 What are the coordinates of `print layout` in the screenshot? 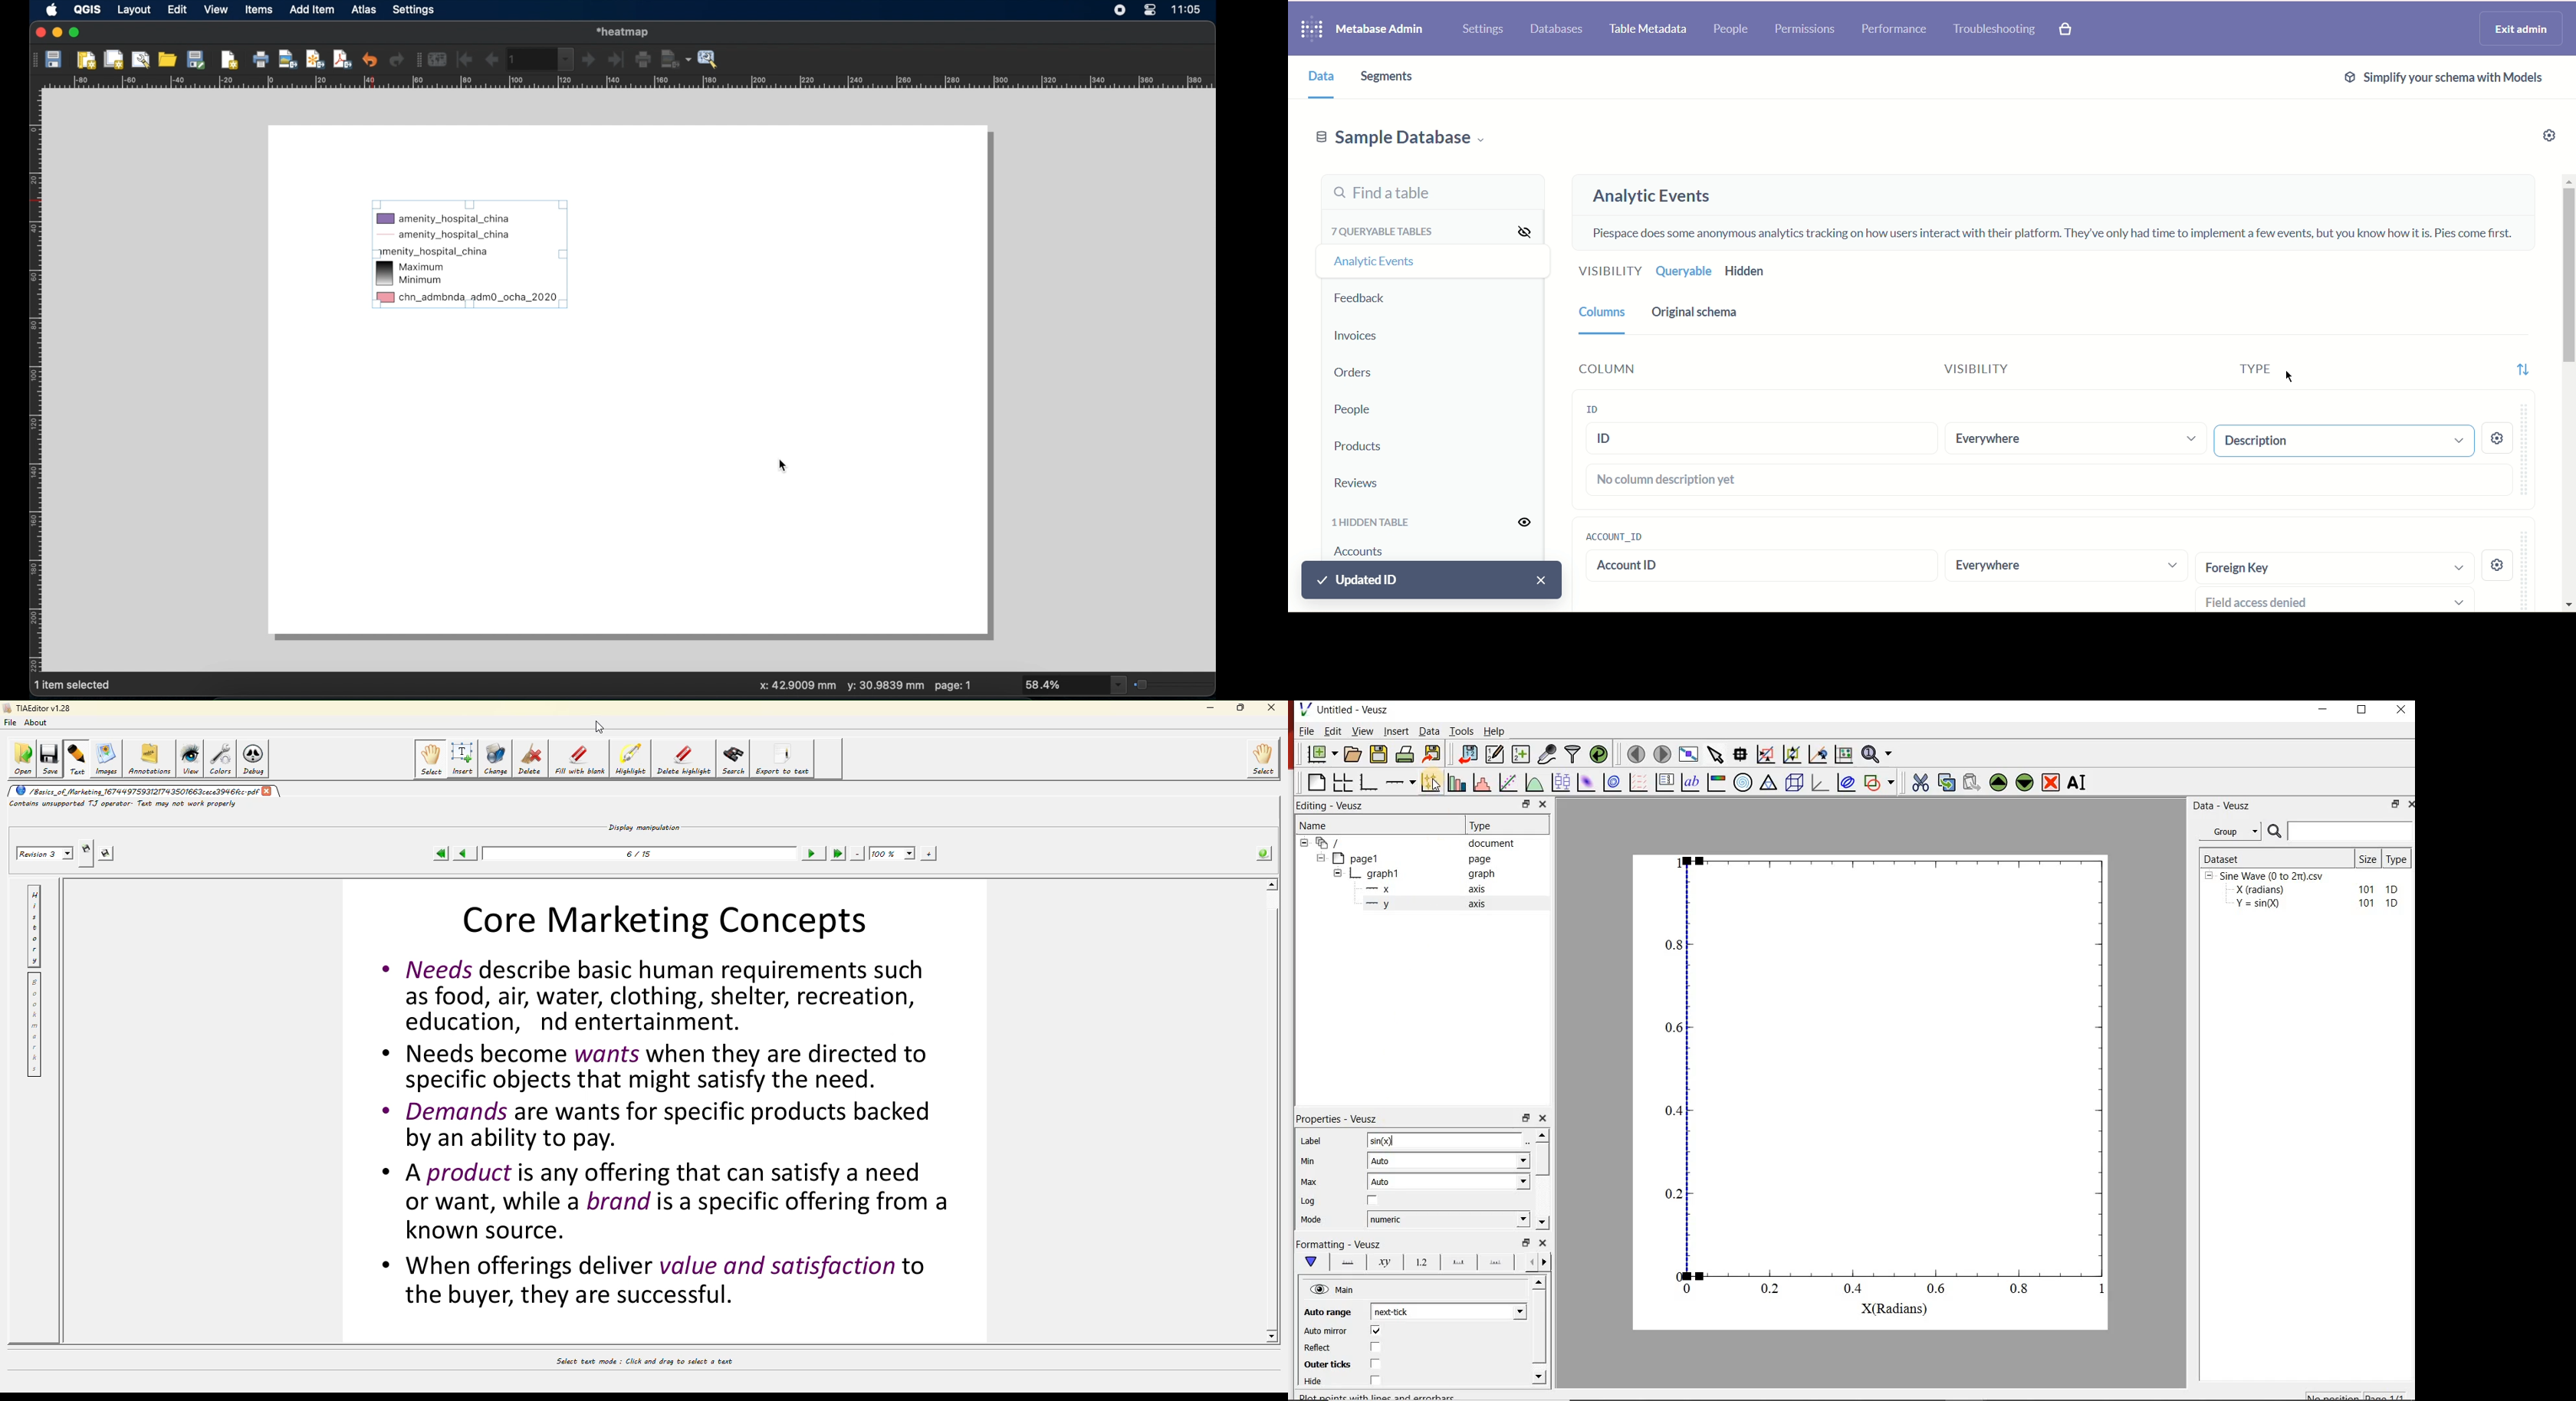 It's located at (261, 60).